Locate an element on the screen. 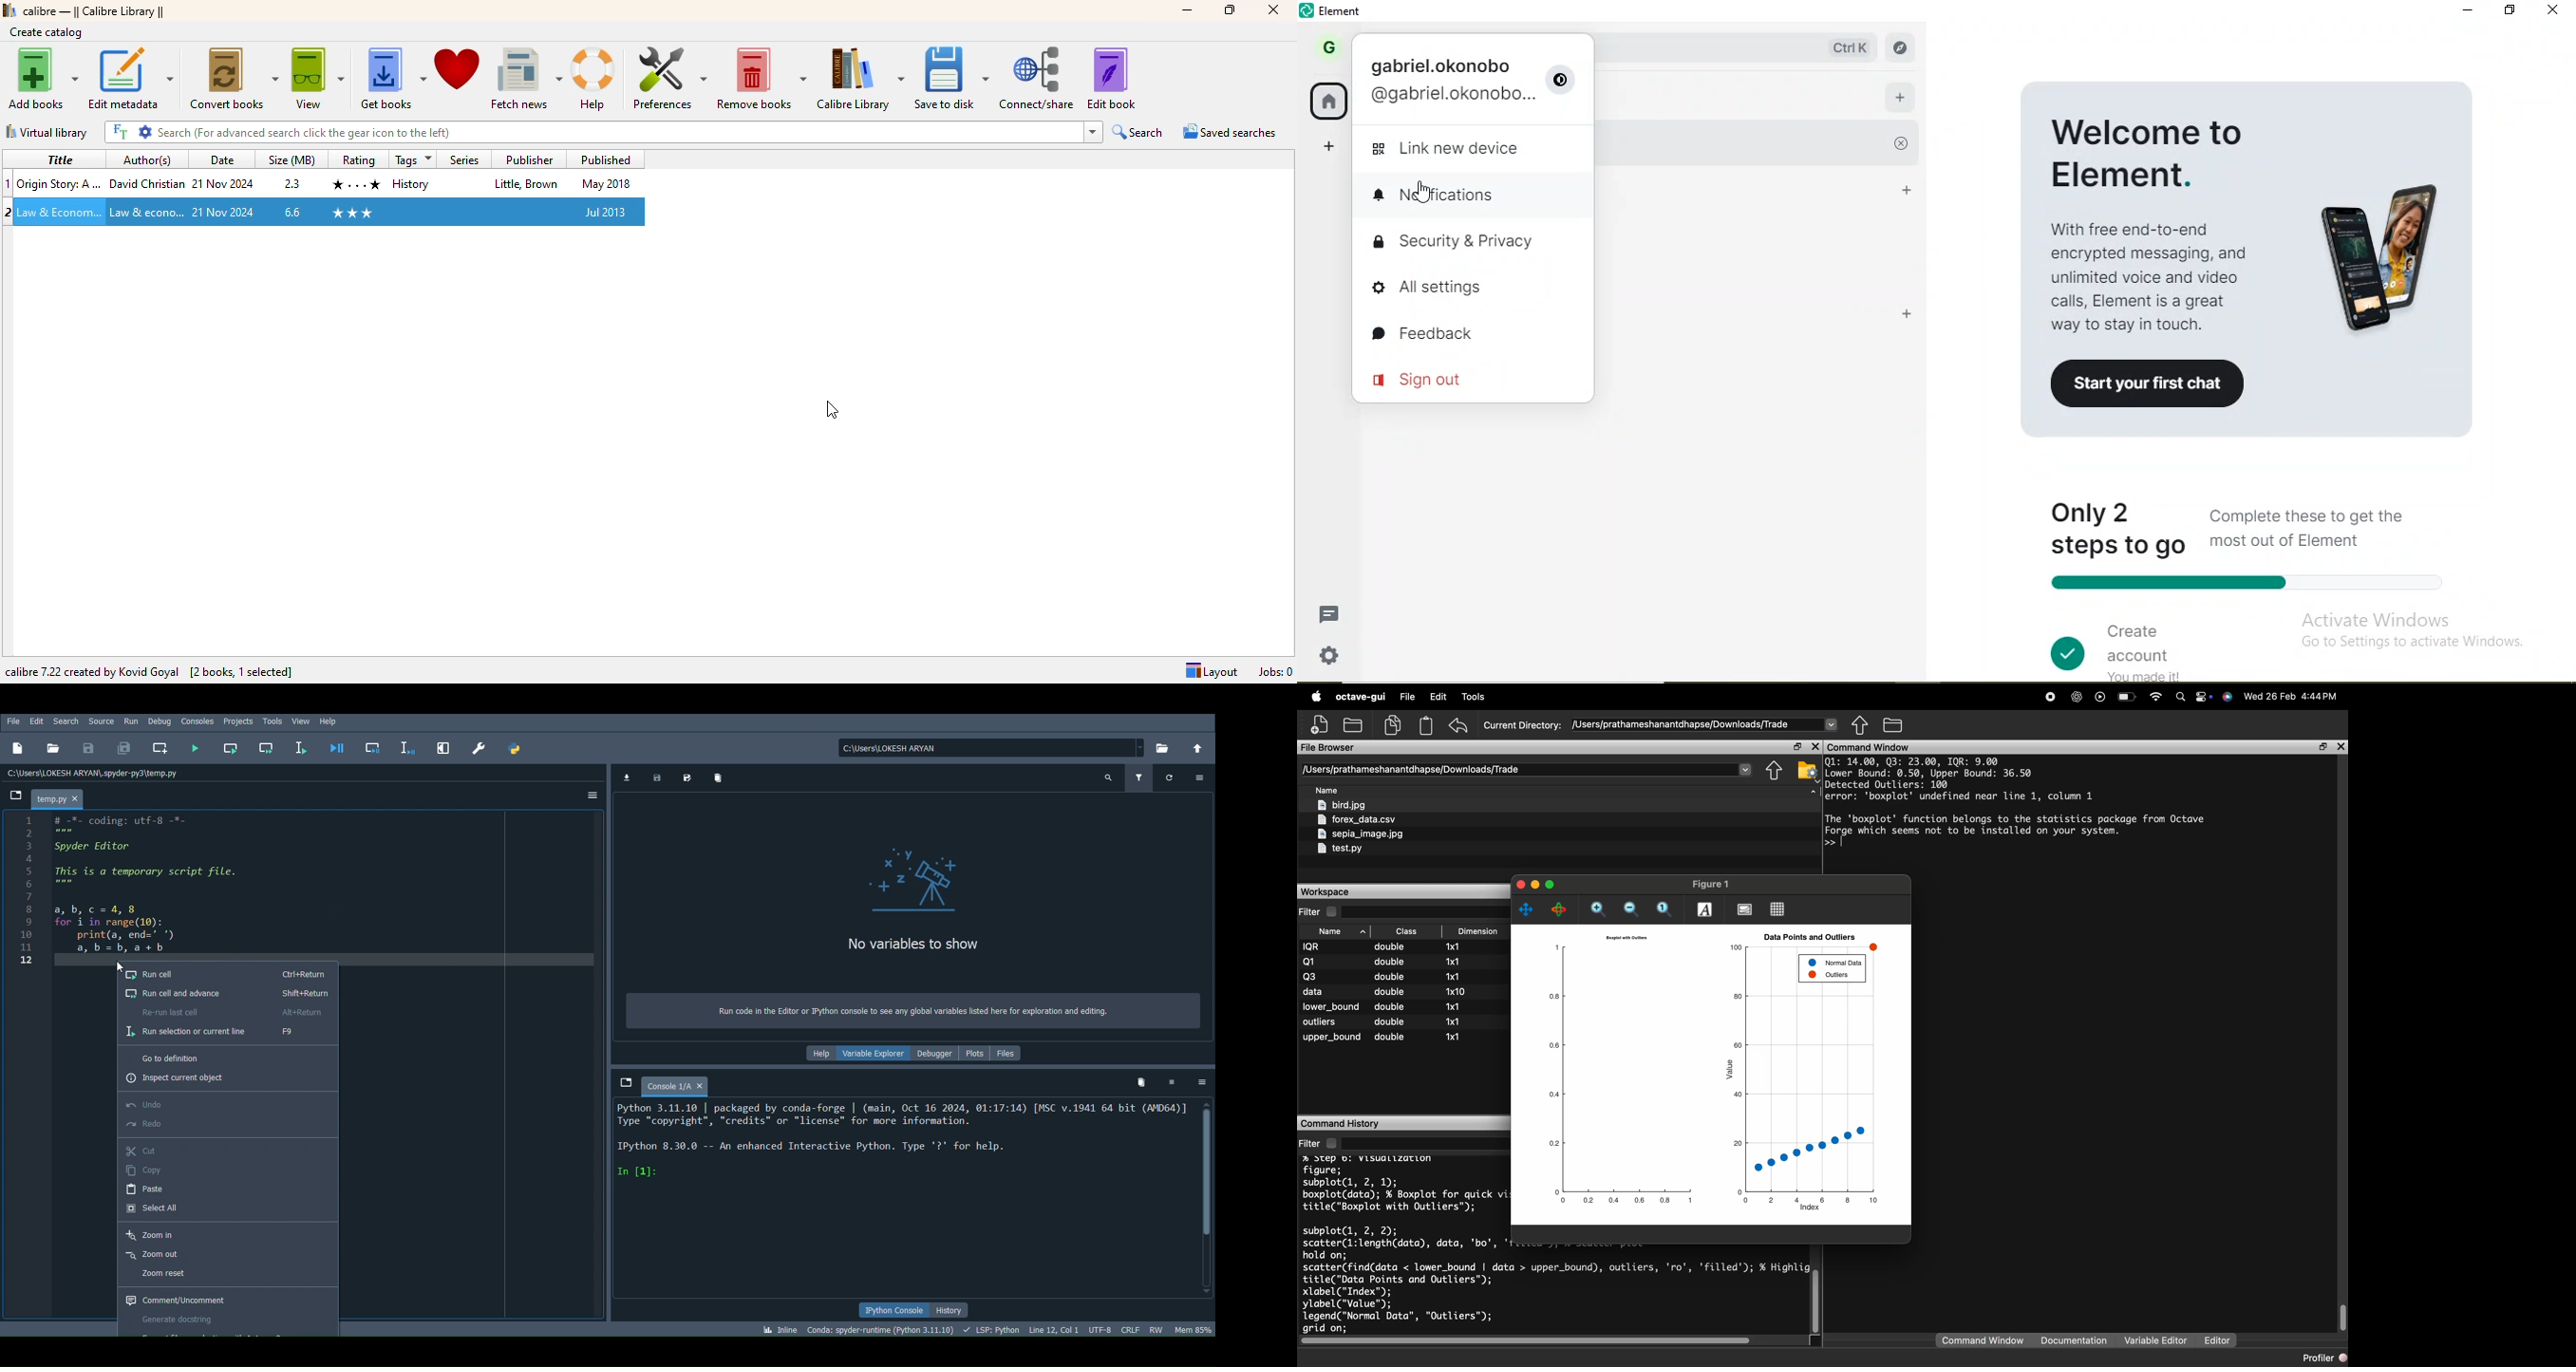 The image size is (2576, 1372). published is located at coordinates (605, 212).